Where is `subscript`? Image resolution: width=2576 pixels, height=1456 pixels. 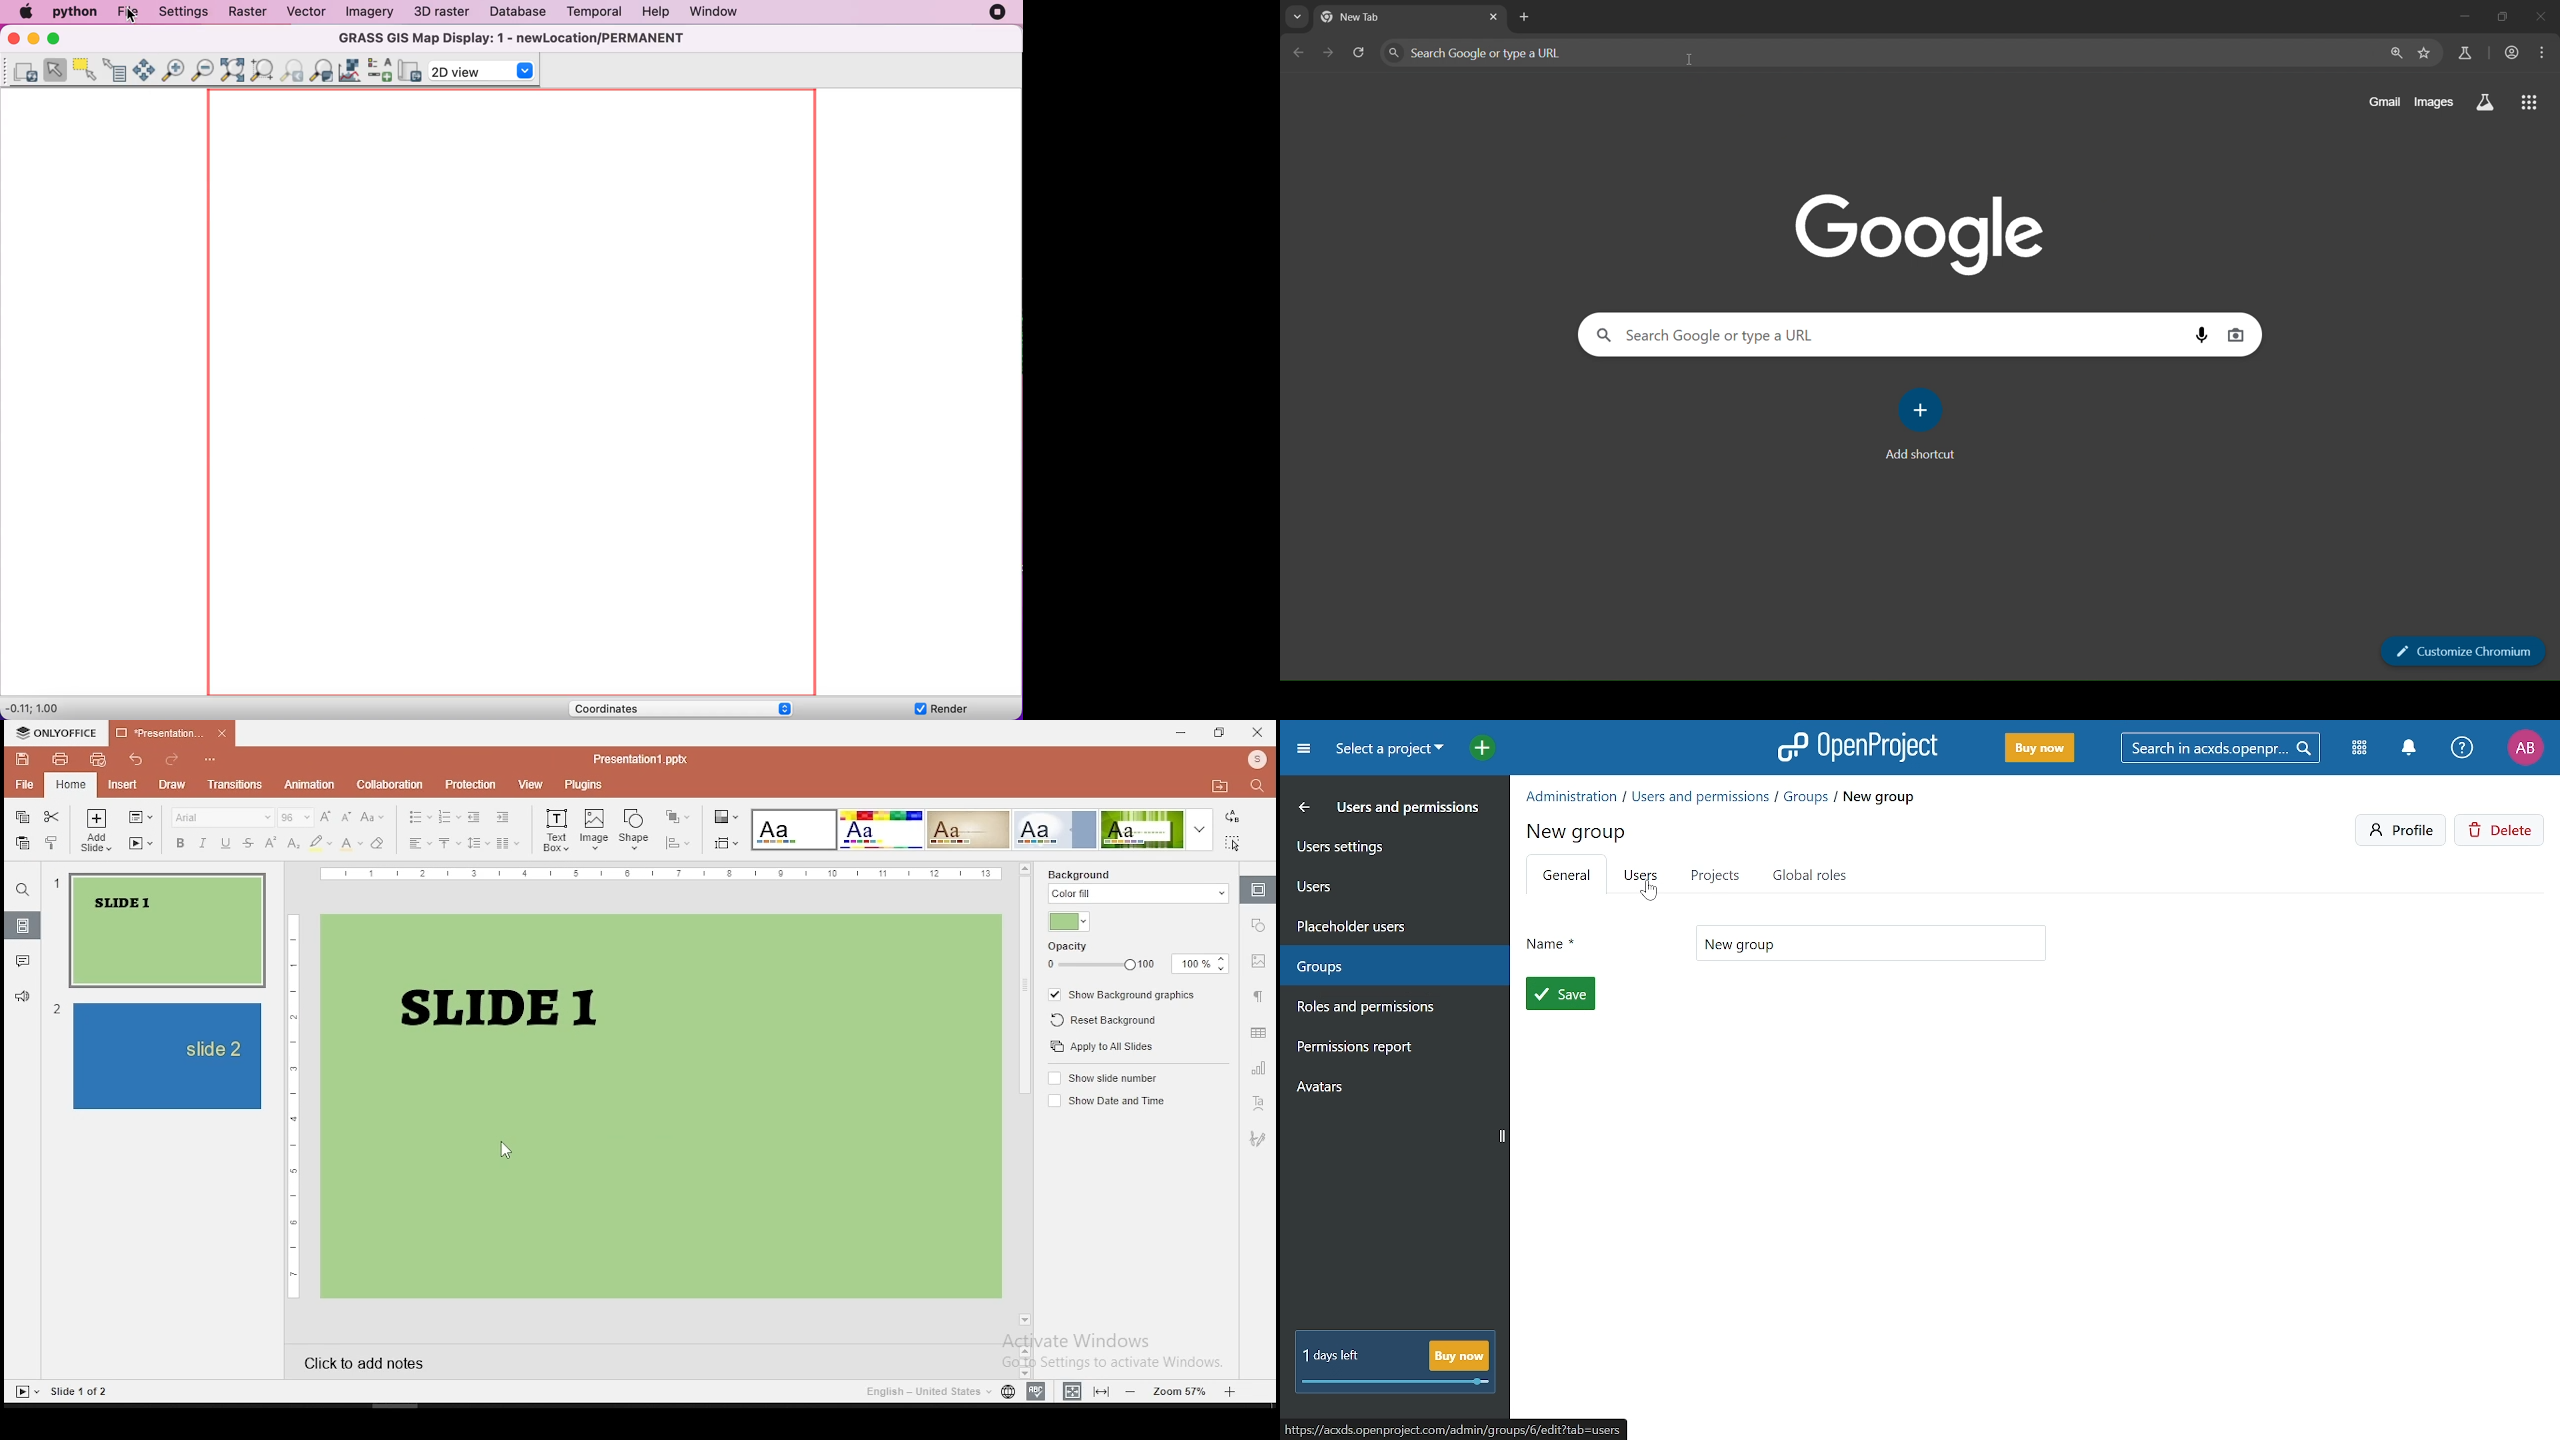 subscript is located at coordinates (294, 843).